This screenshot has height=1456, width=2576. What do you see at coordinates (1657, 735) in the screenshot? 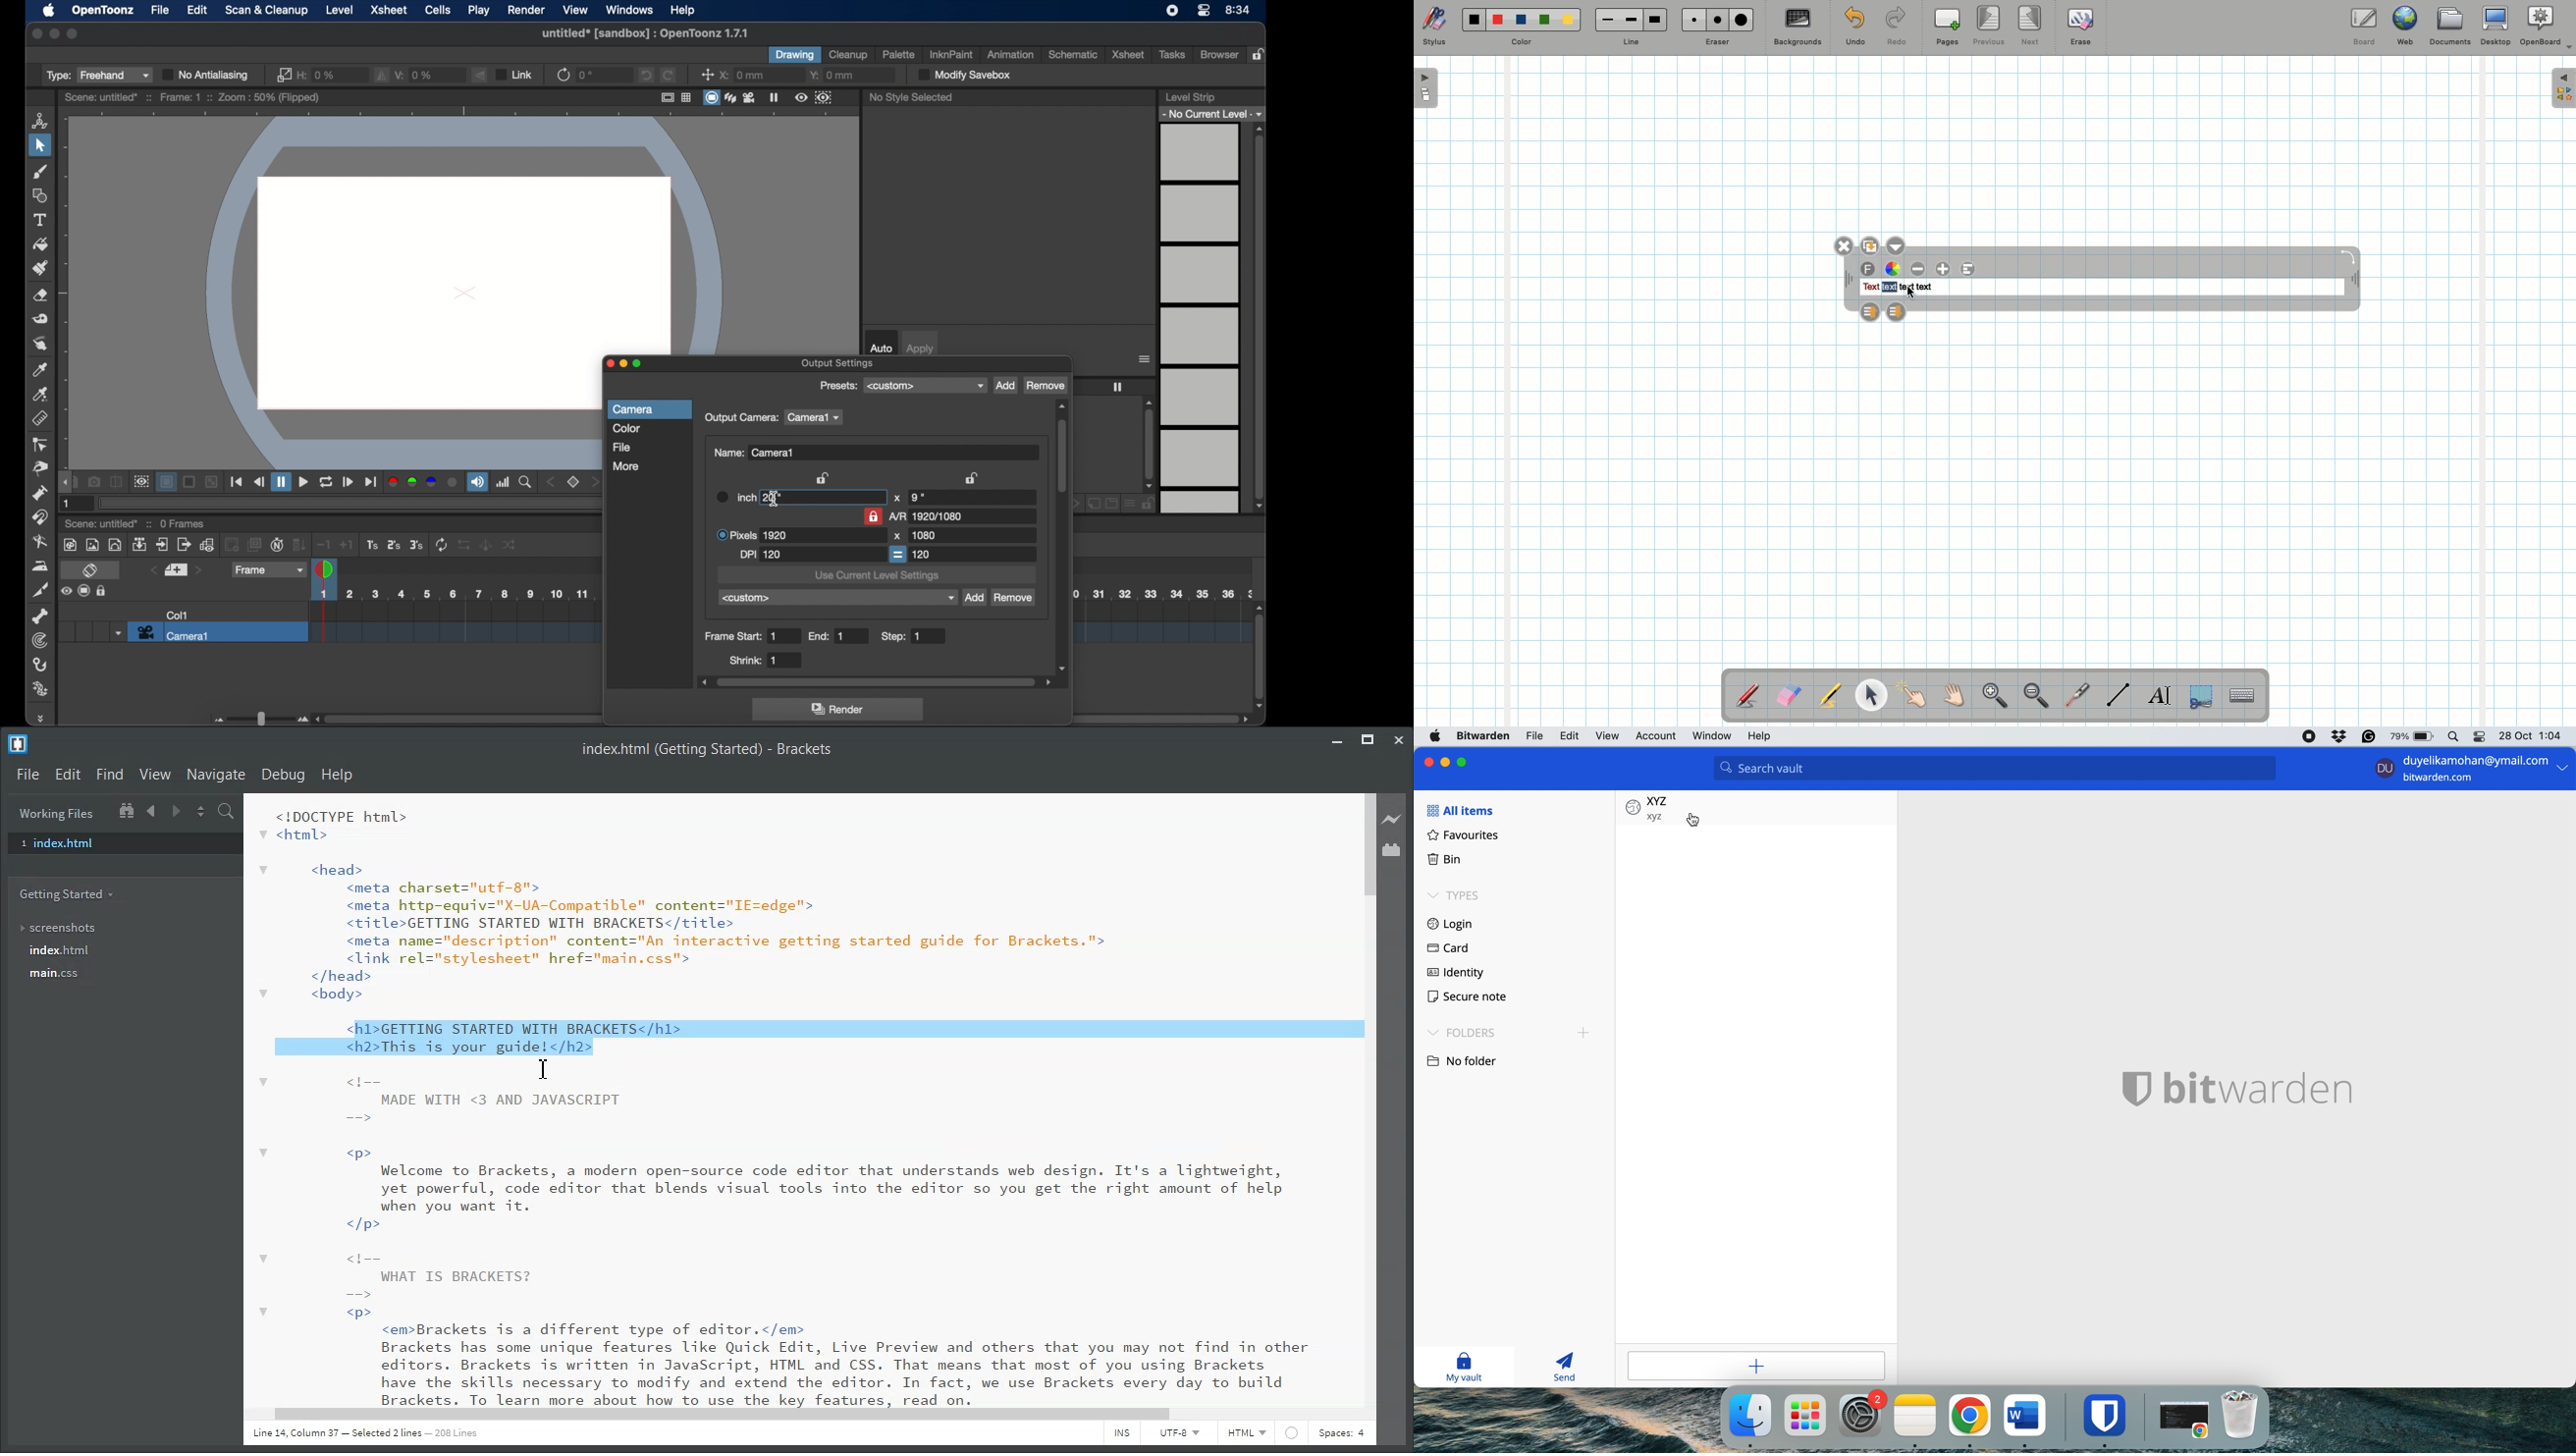
I see `account` at bounding box center [1657, 735].